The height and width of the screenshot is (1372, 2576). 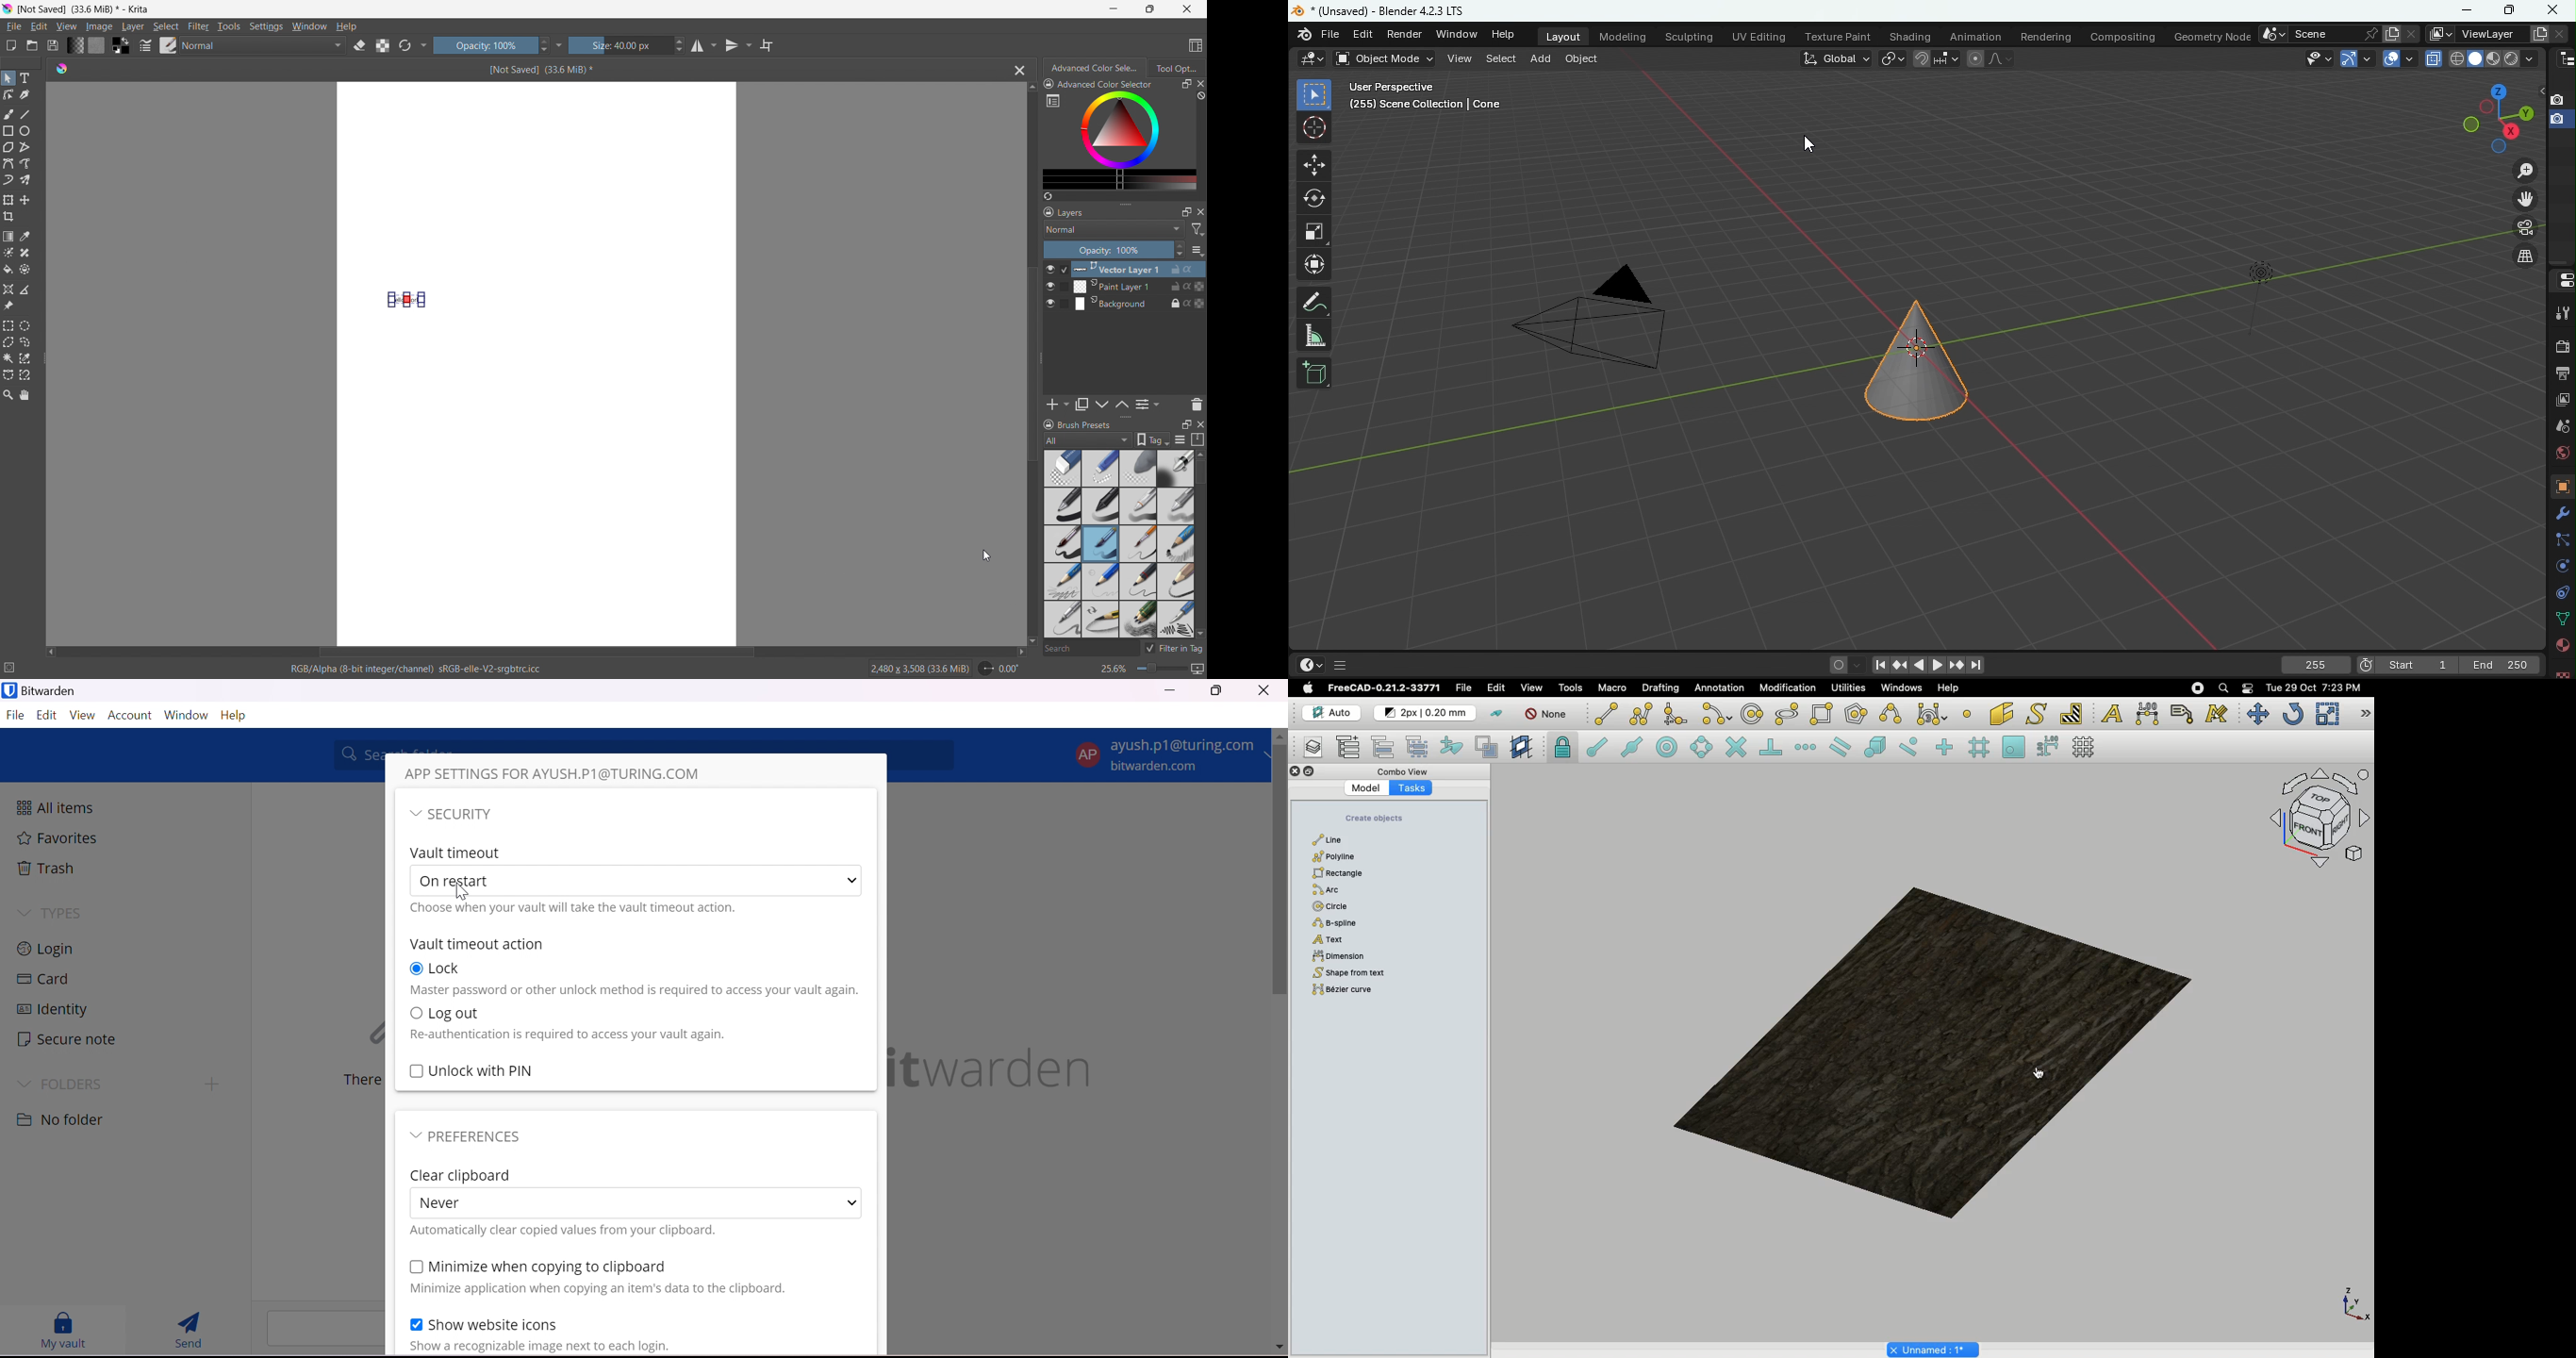 What do you see at coordinates (1199, 96) in the screenshot?
I see `clear all color history` at bounding box center [1199, 96].